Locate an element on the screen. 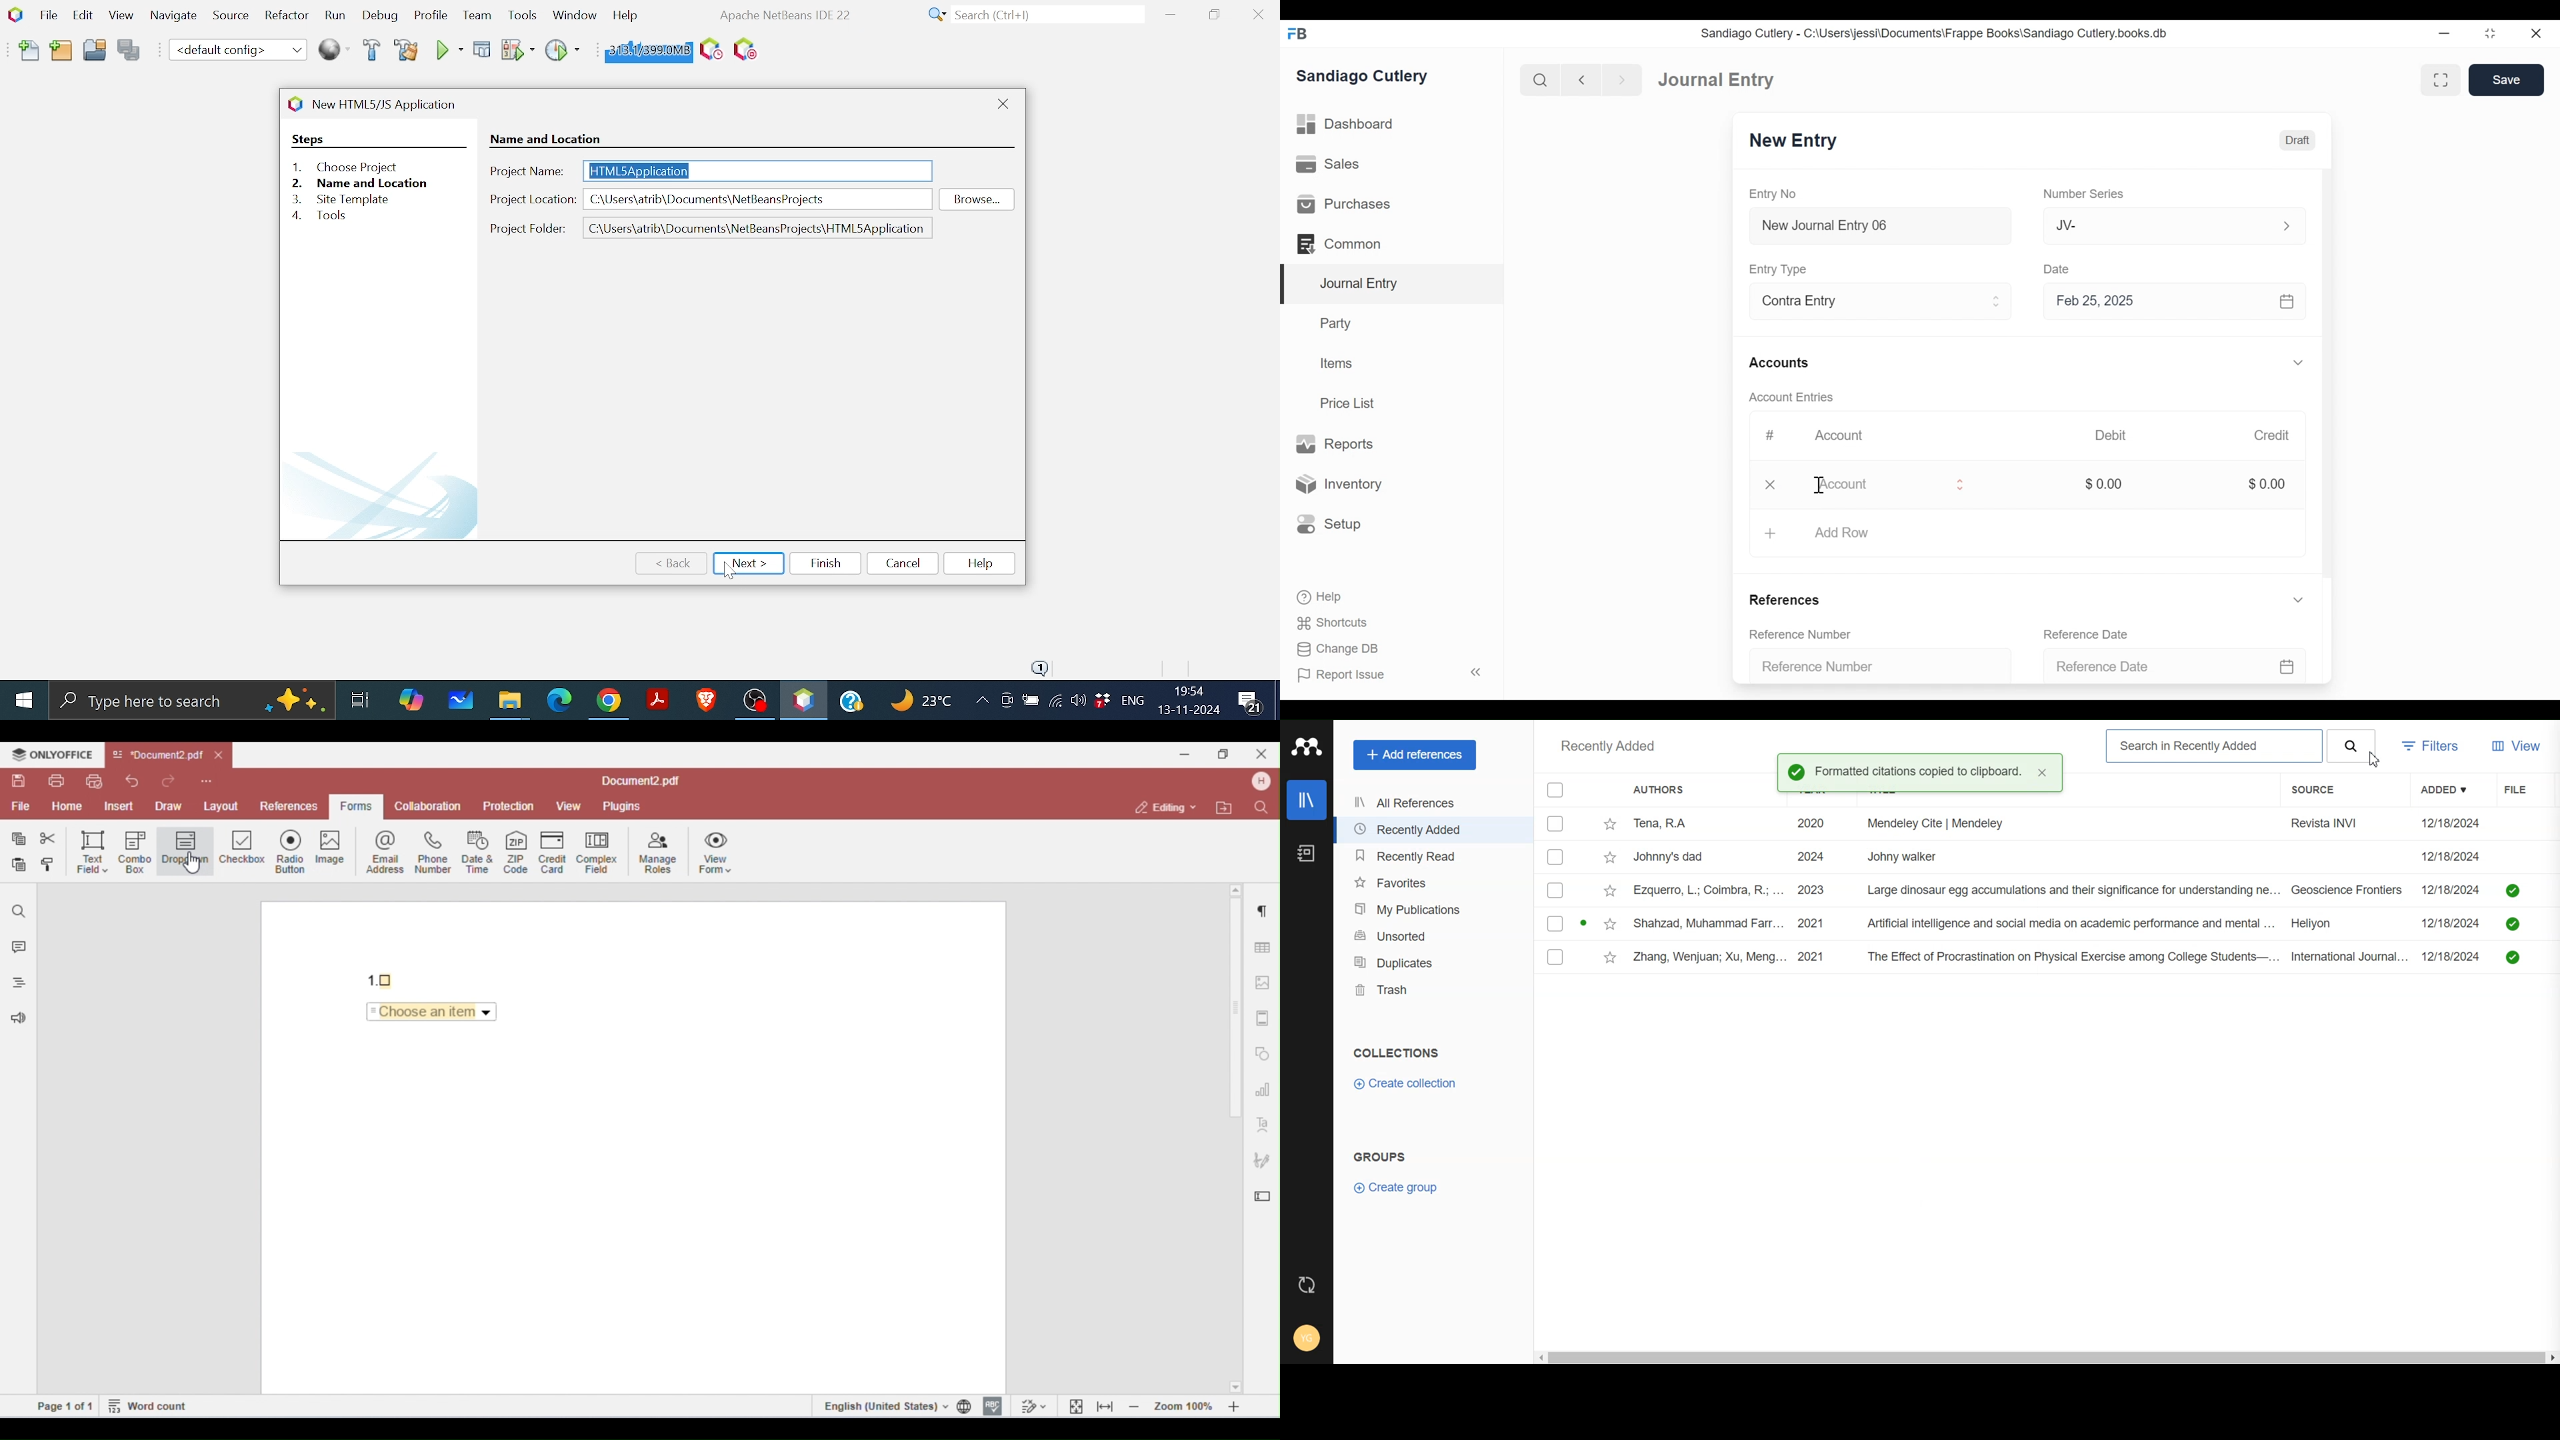 Image resolution: width=2576 pixels, height=1456 pixels. close is located at coordinates (1773, 483).